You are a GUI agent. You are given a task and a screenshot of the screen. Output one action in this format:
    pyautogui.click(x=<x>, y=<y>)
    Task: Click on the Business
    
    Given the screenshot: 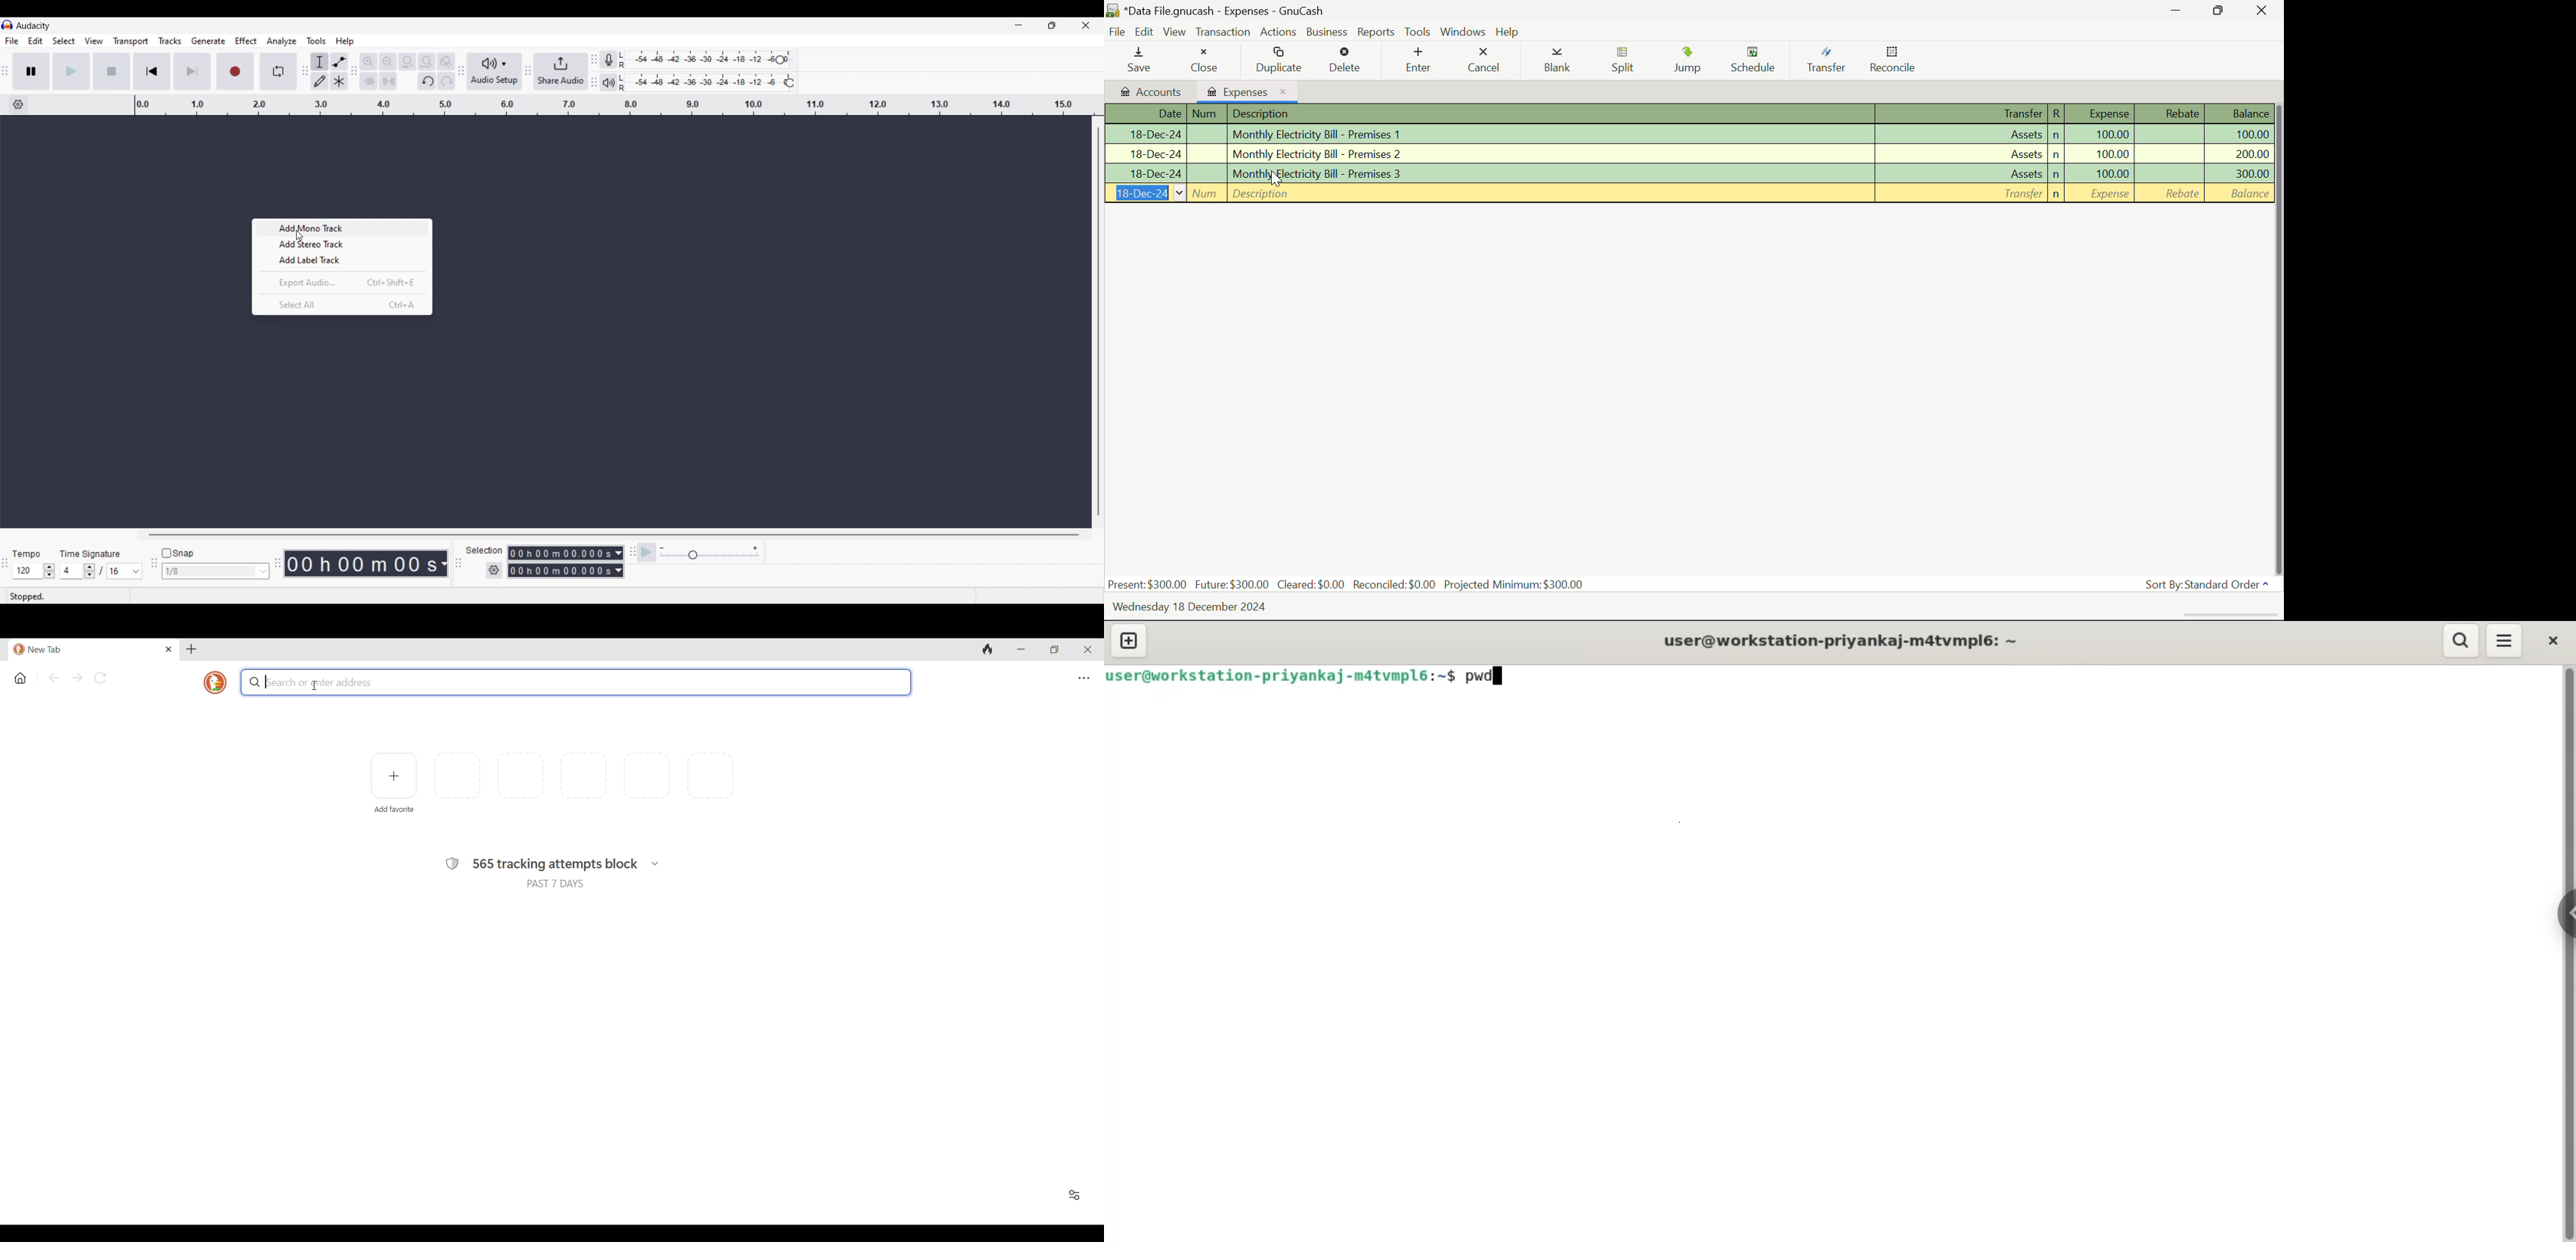 What is the action you would take?
    pyautogui.click(x=1328, y=33)
    